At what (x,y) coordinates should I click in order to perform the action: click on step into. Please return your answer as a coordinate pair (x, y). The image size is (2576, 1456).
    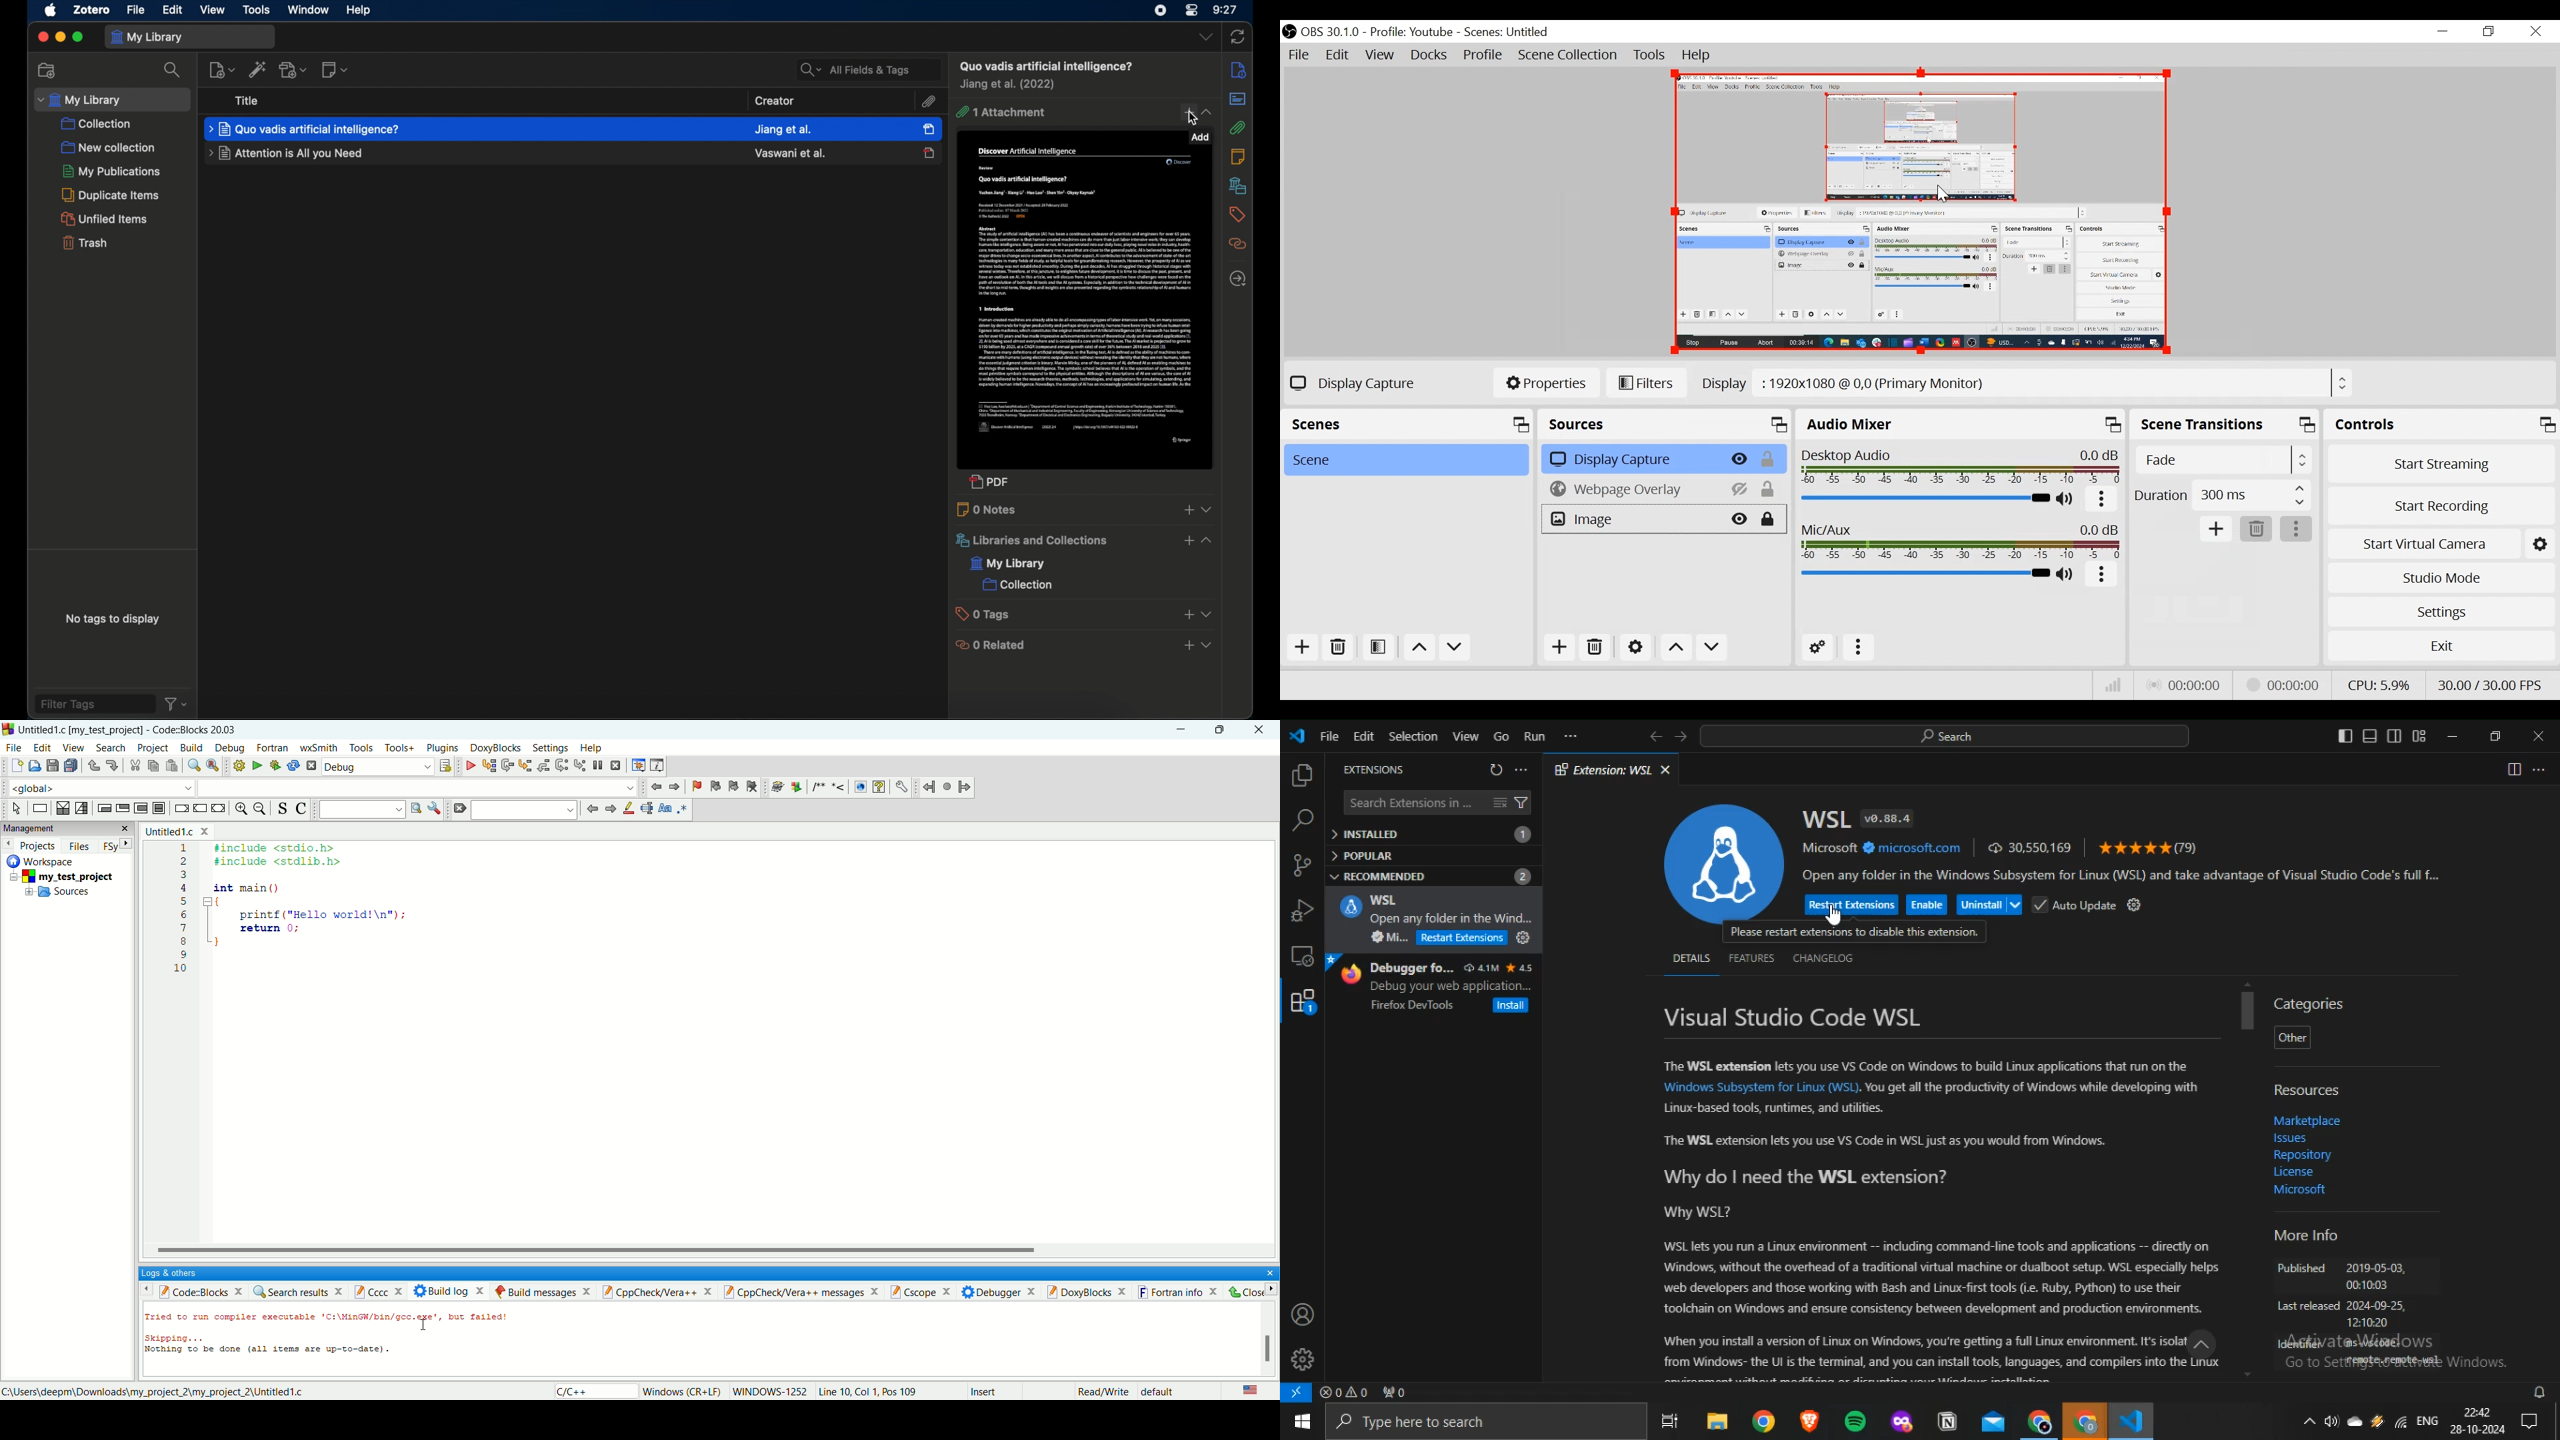
    Looking at the image, I should click on (525, 765).